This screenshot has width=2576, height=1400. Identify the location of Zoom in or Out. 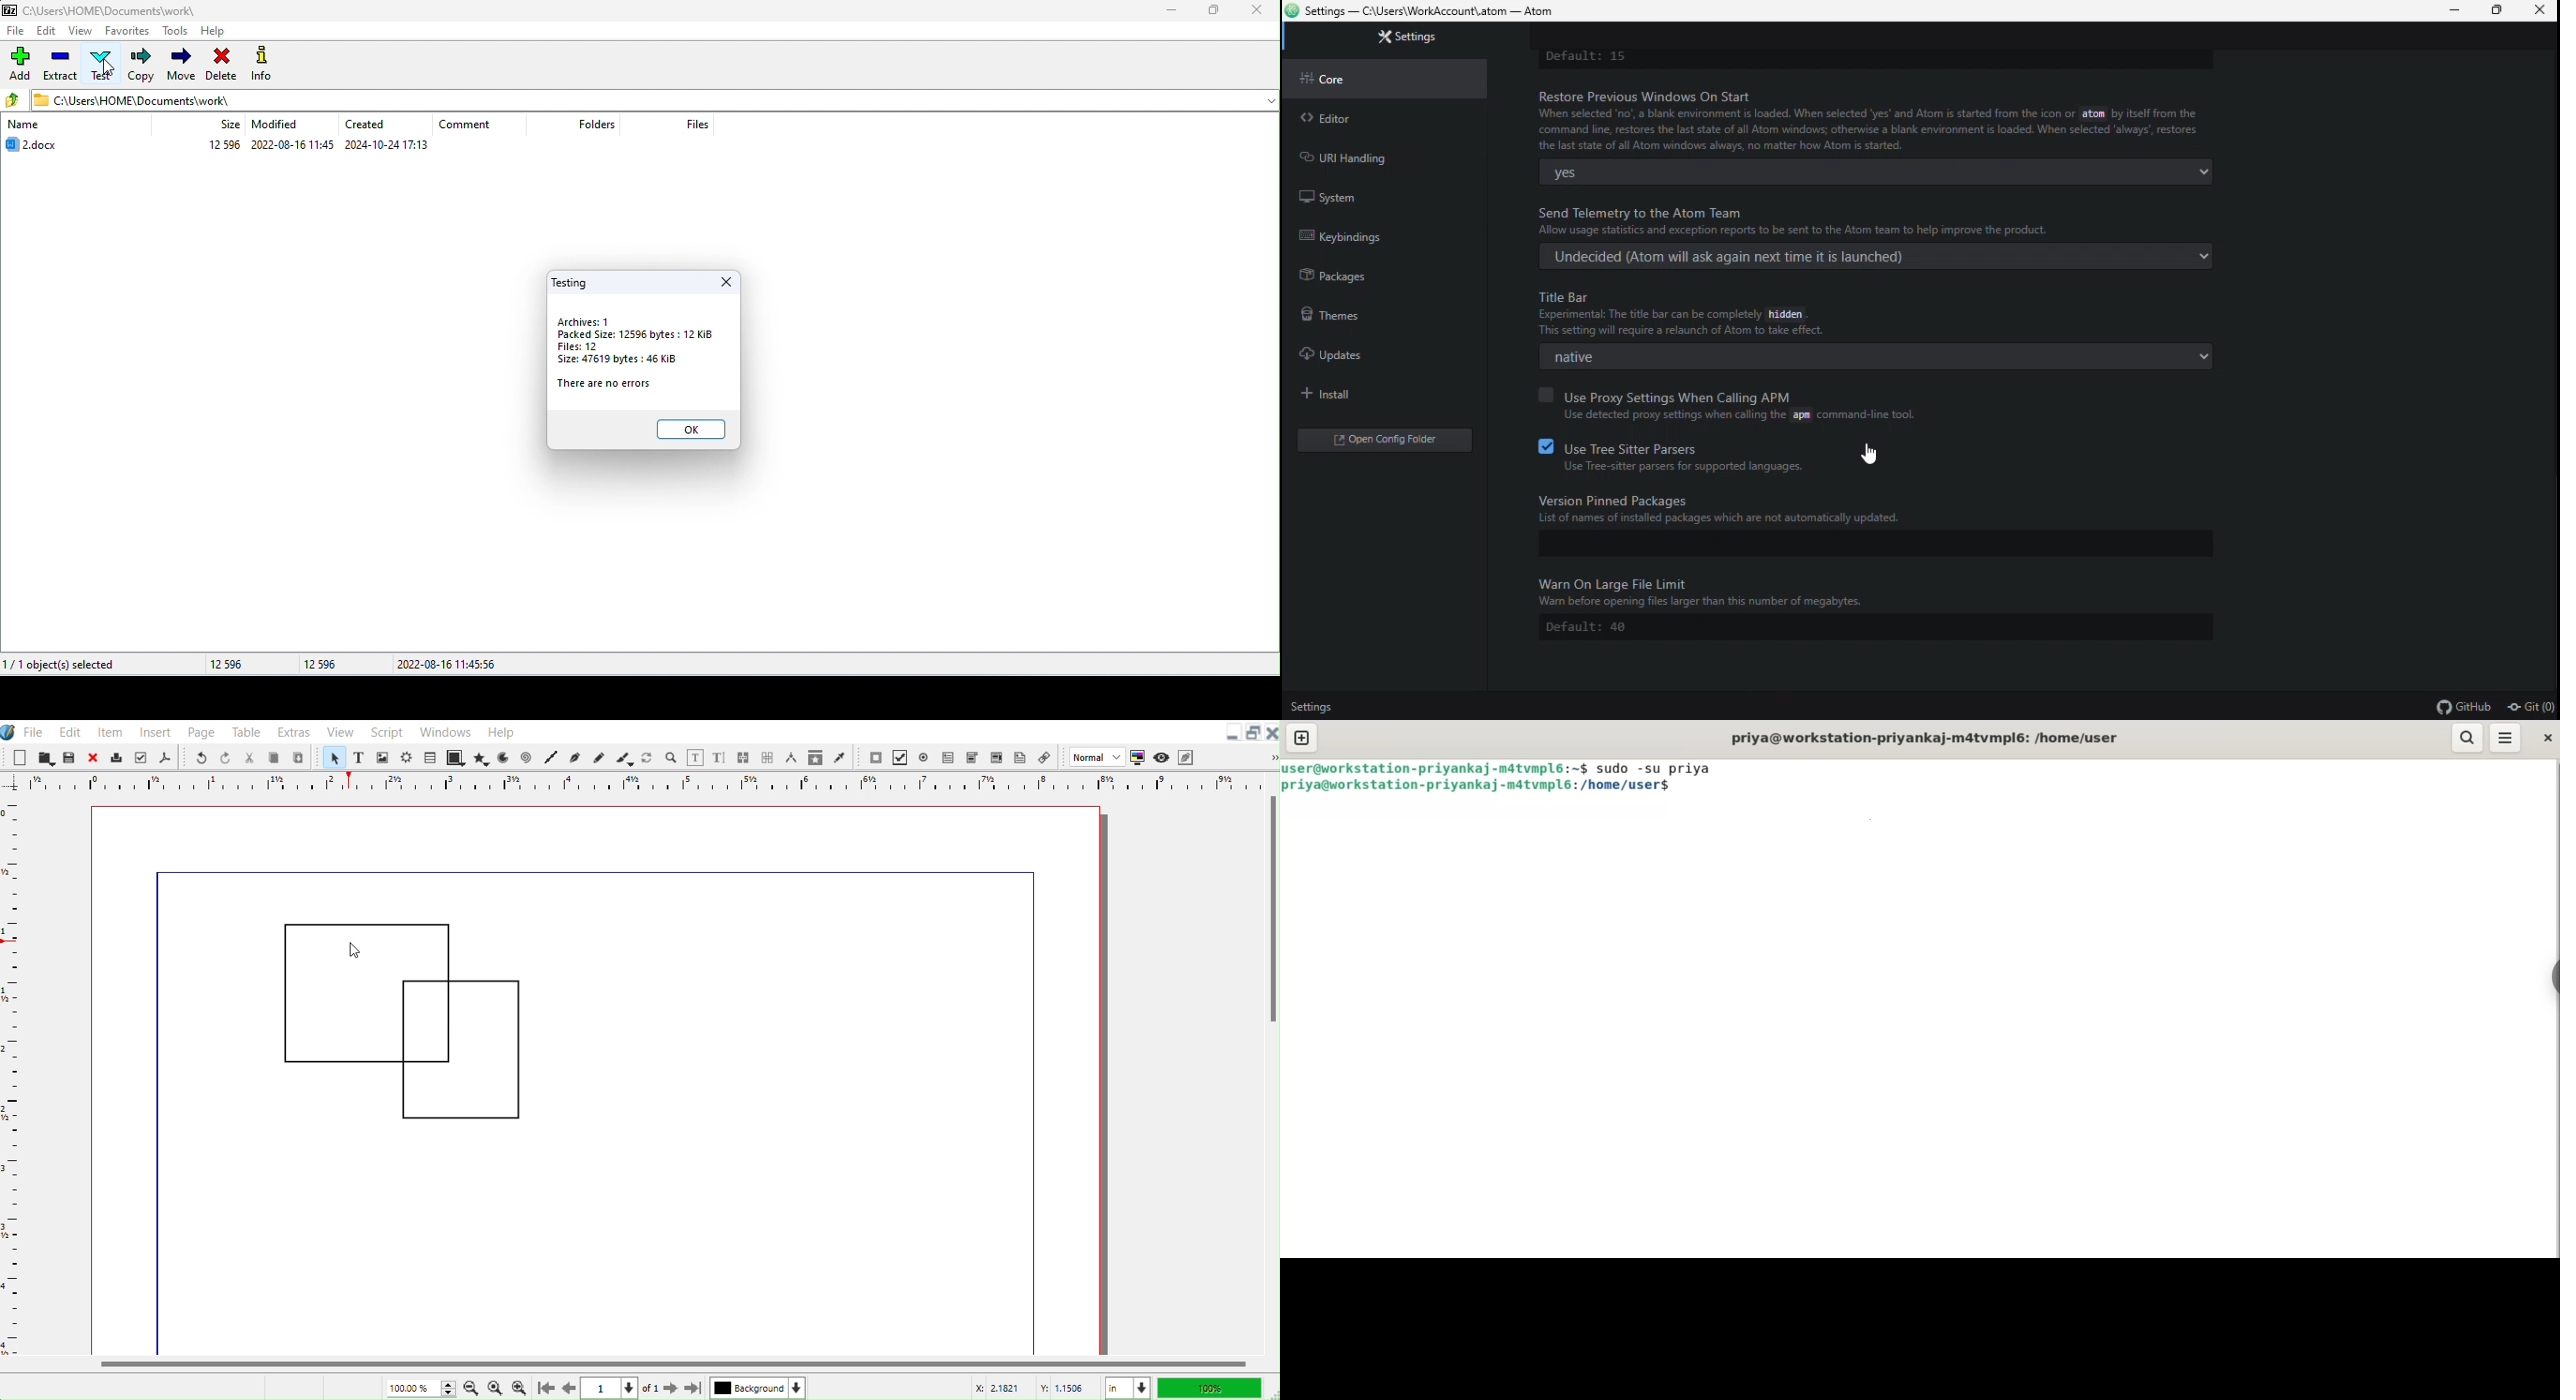
(670, 758).